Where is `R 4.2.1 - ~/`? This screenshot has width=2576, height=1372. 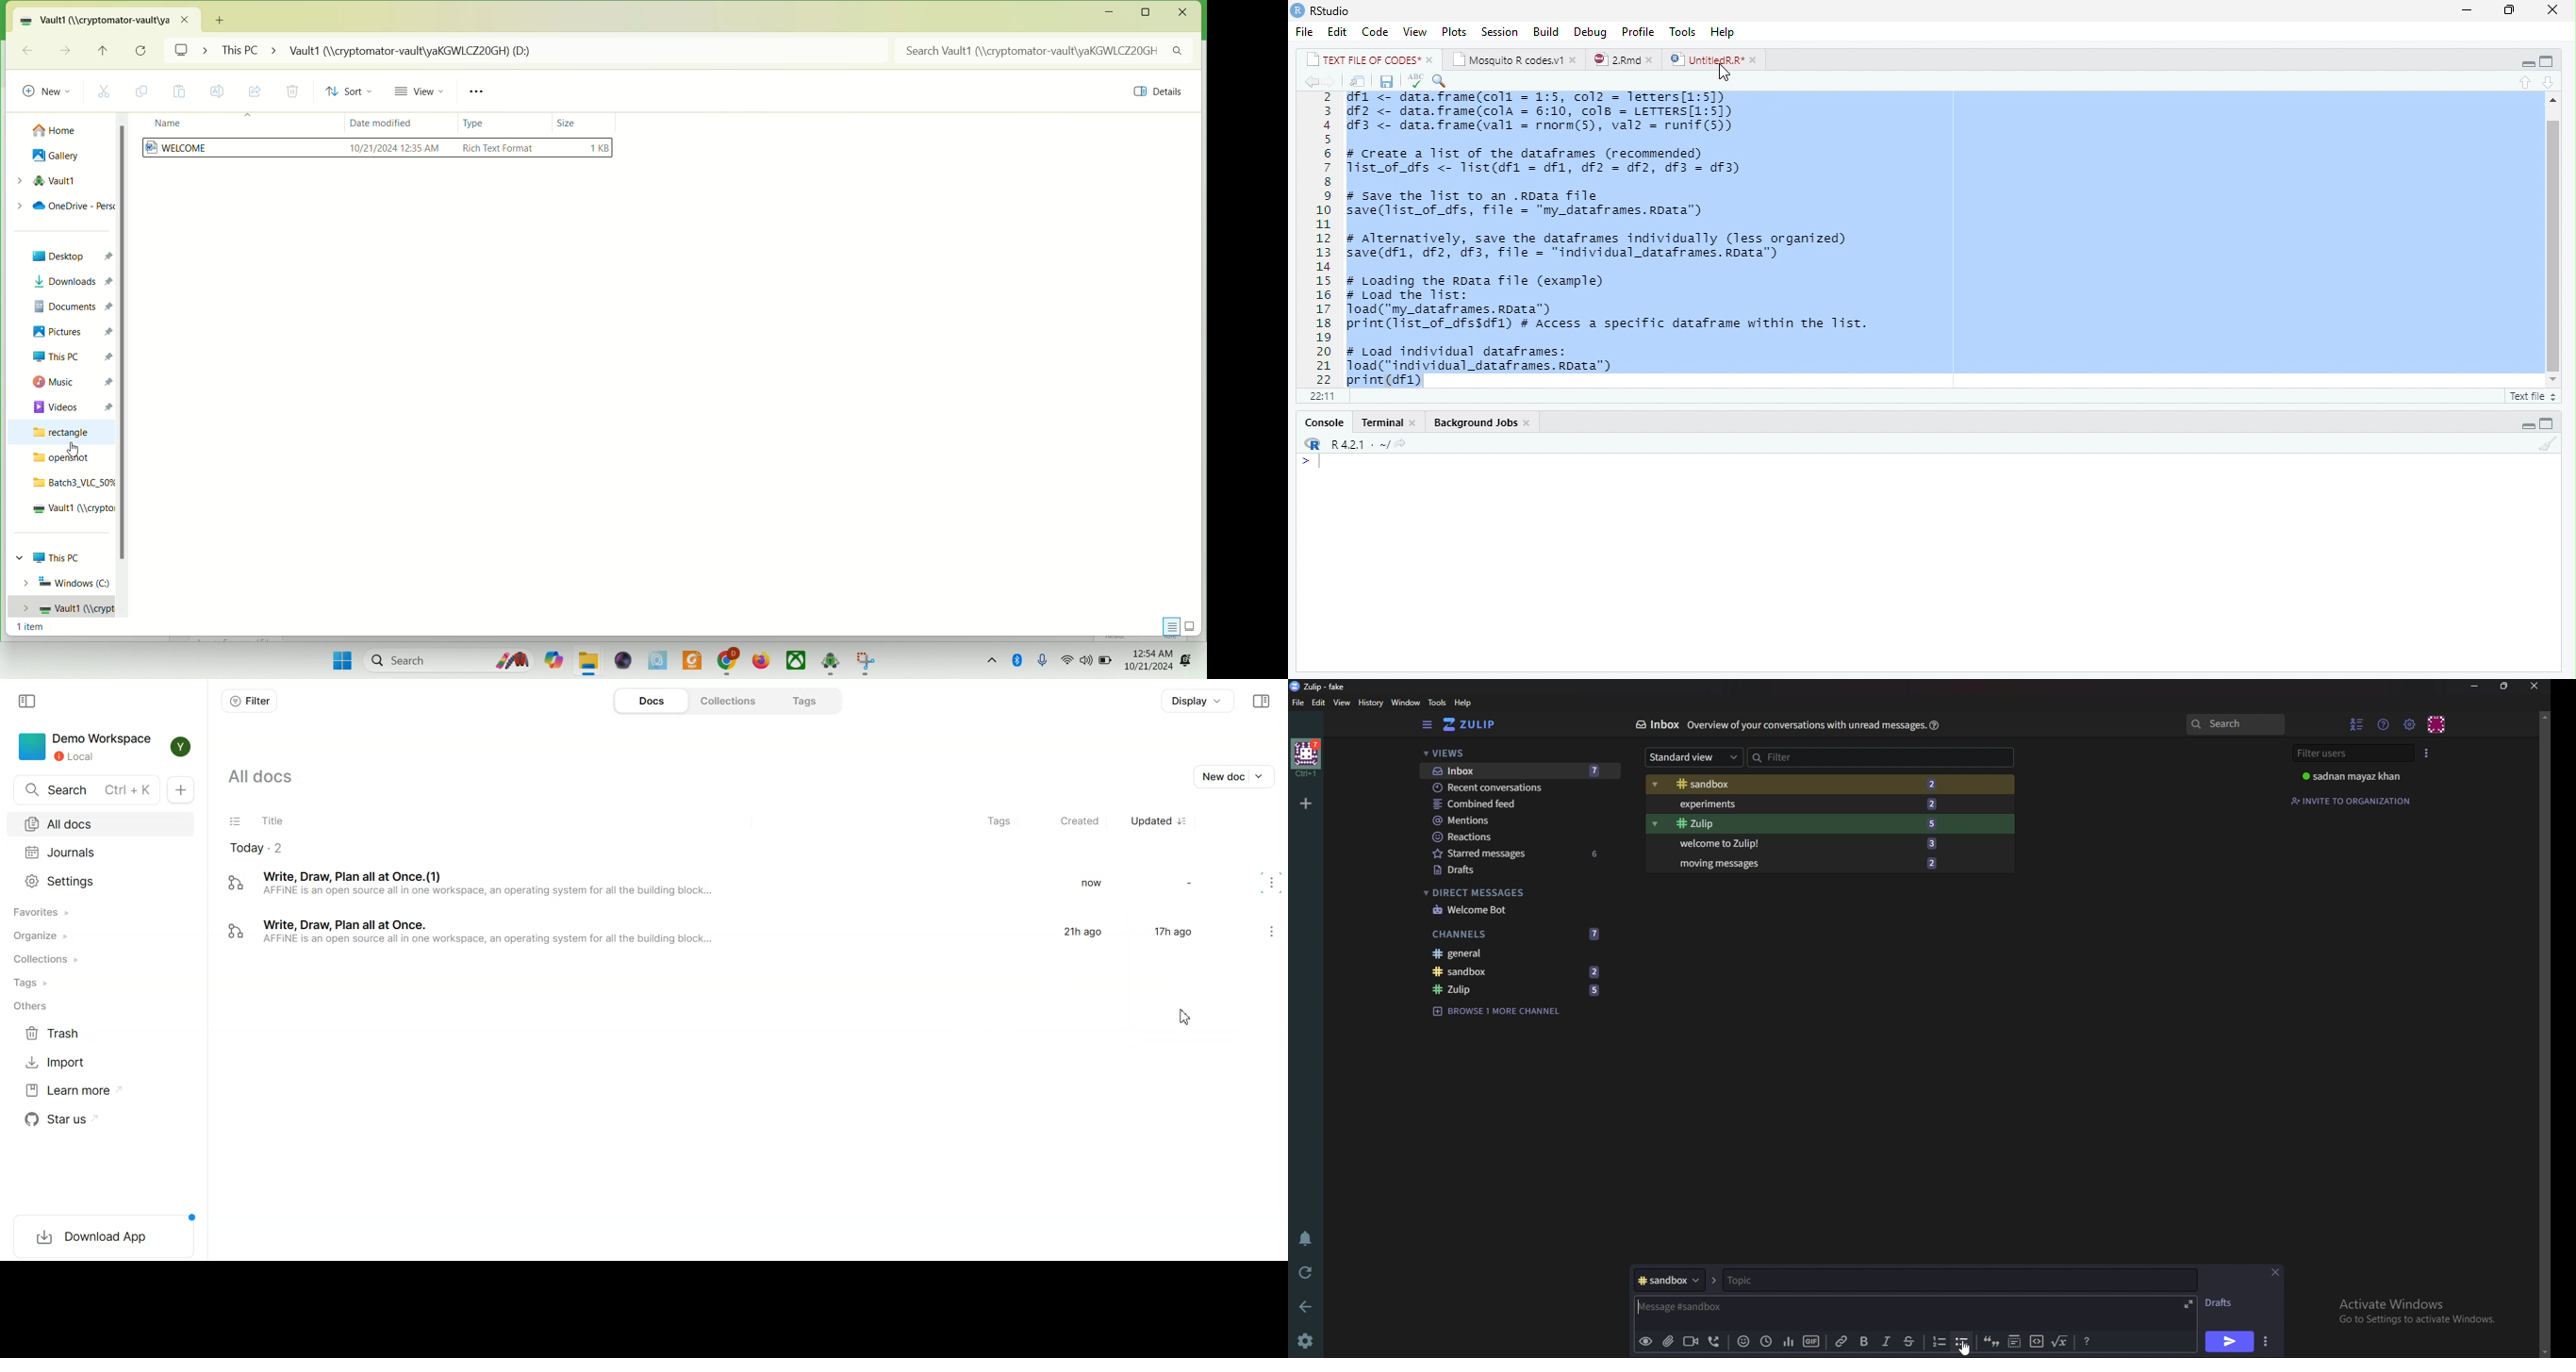 R 4.2.1 - ~/ is located at coordinates (1351, 443).